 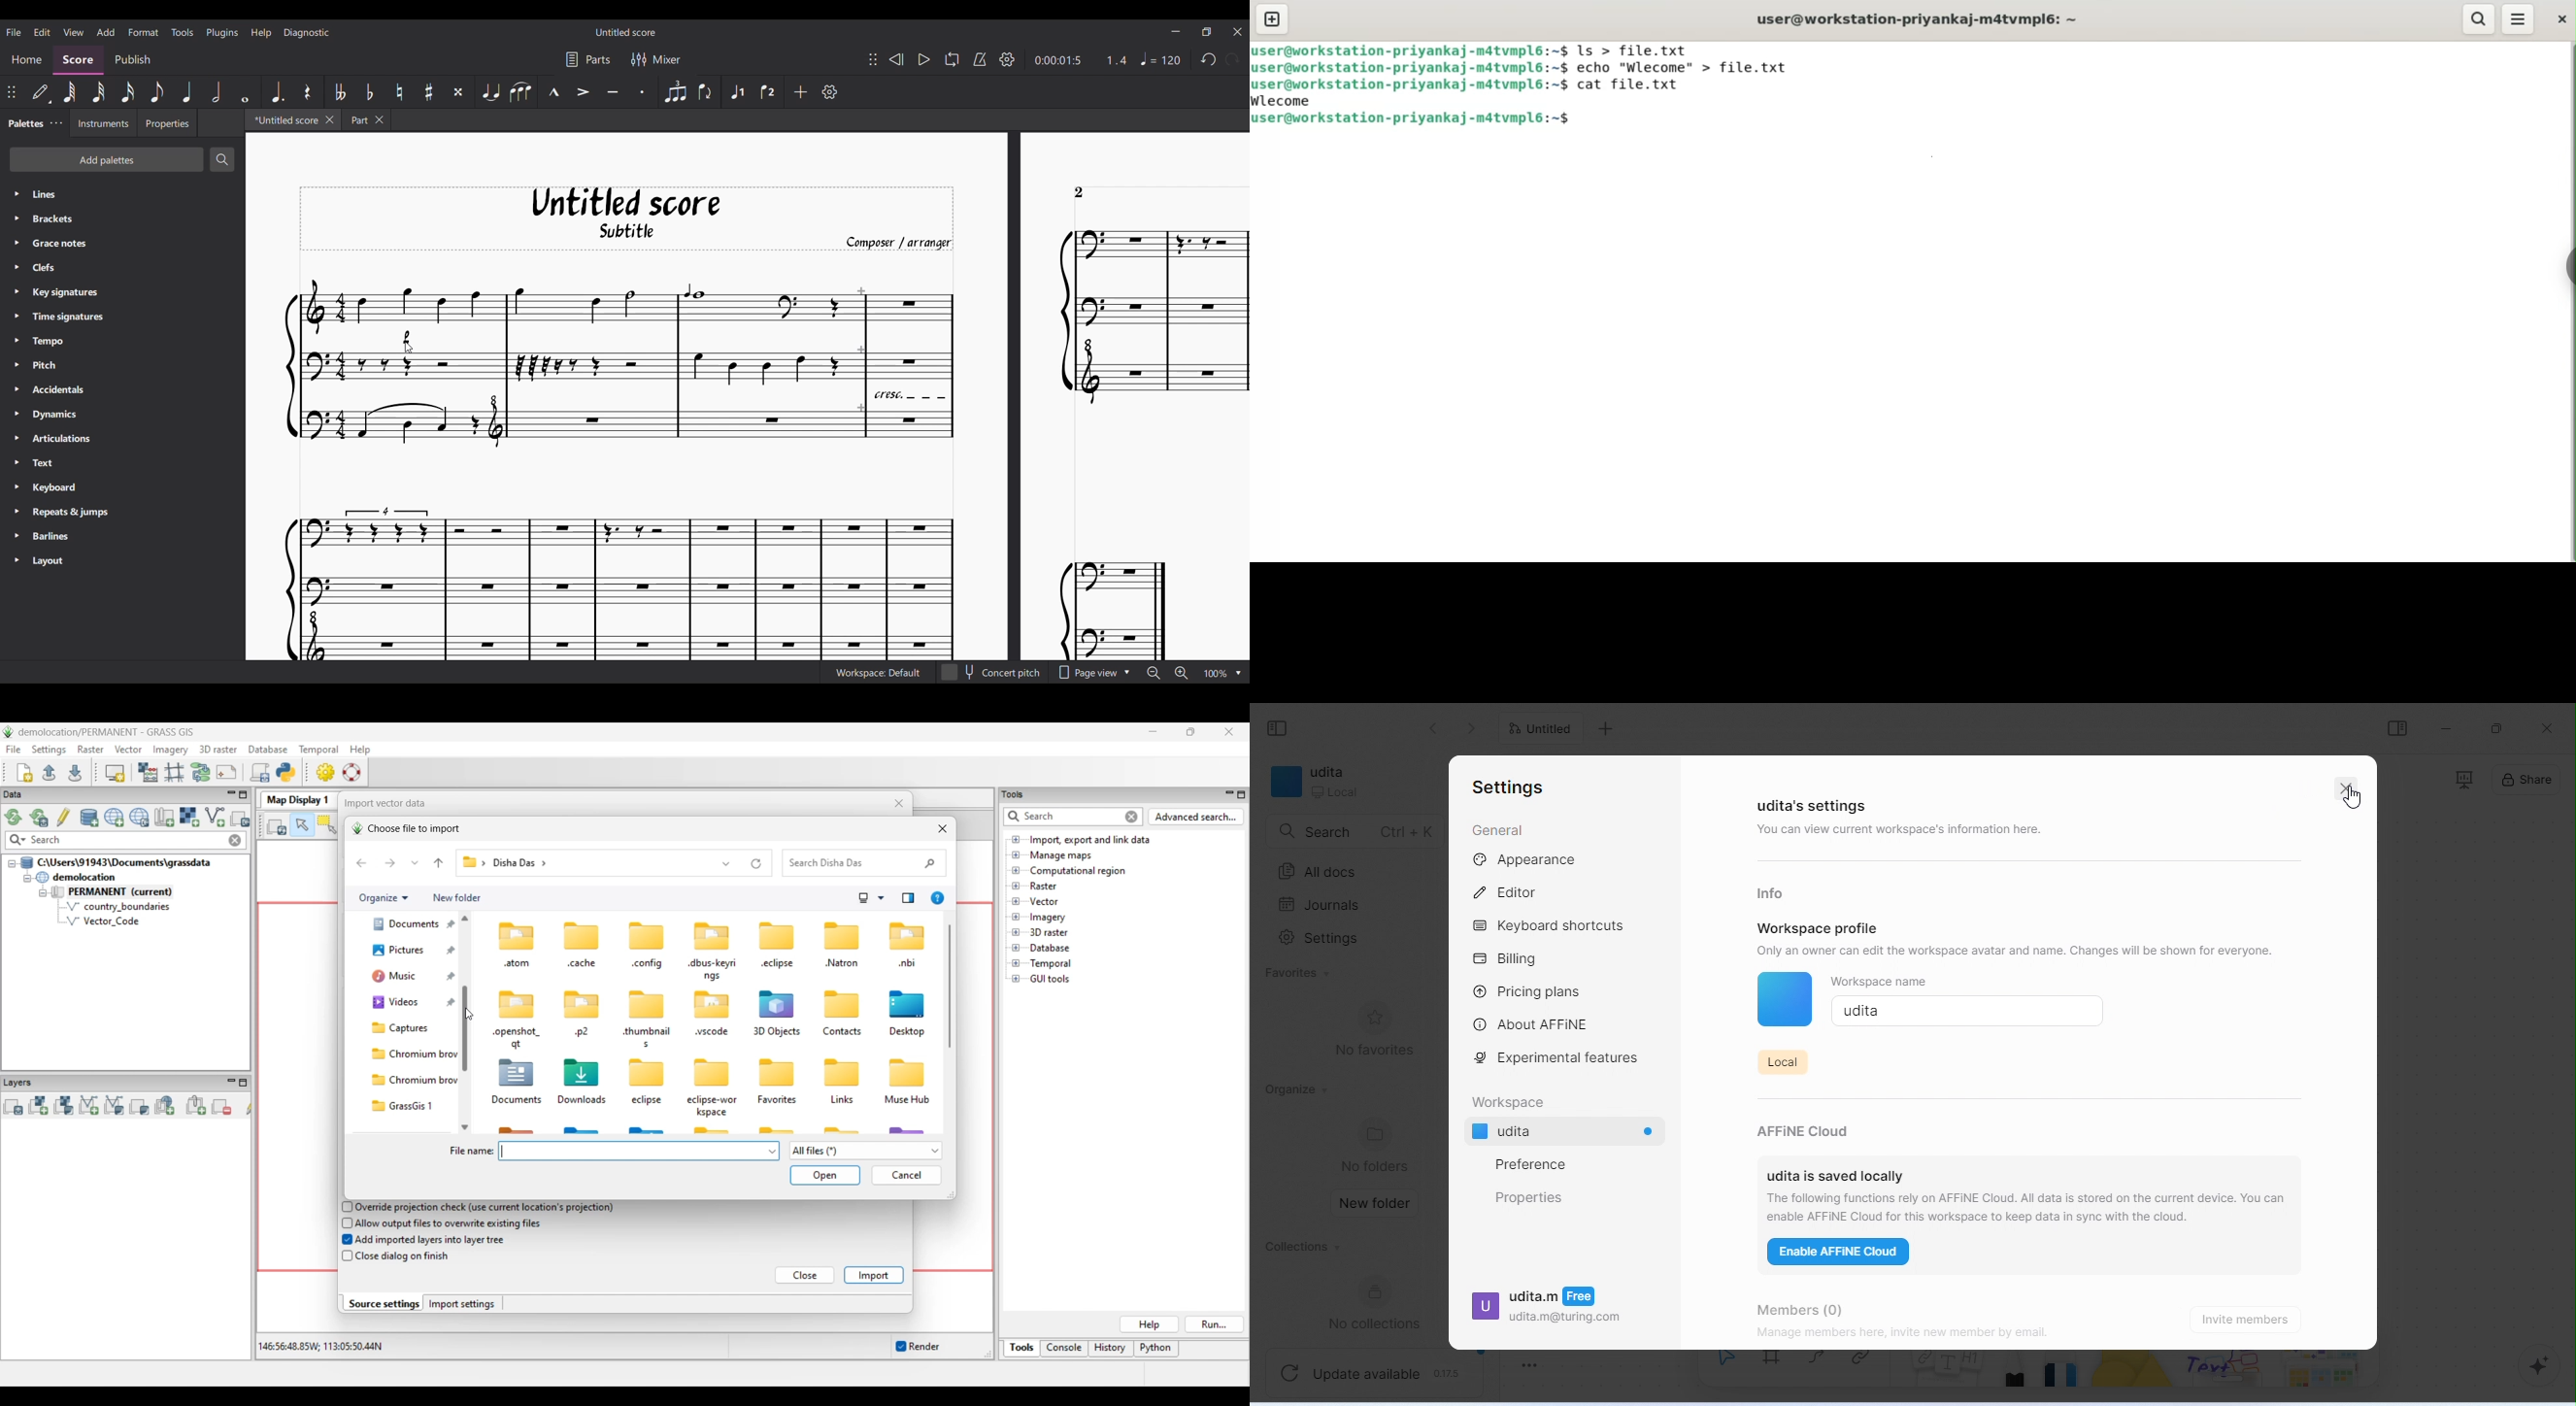 What do you see at coordinates (1410, 50) in the screenshot?
I see `user@workstation-priyankaj-m4tvmpl6: ~$` at bounding box center [1410, 50].